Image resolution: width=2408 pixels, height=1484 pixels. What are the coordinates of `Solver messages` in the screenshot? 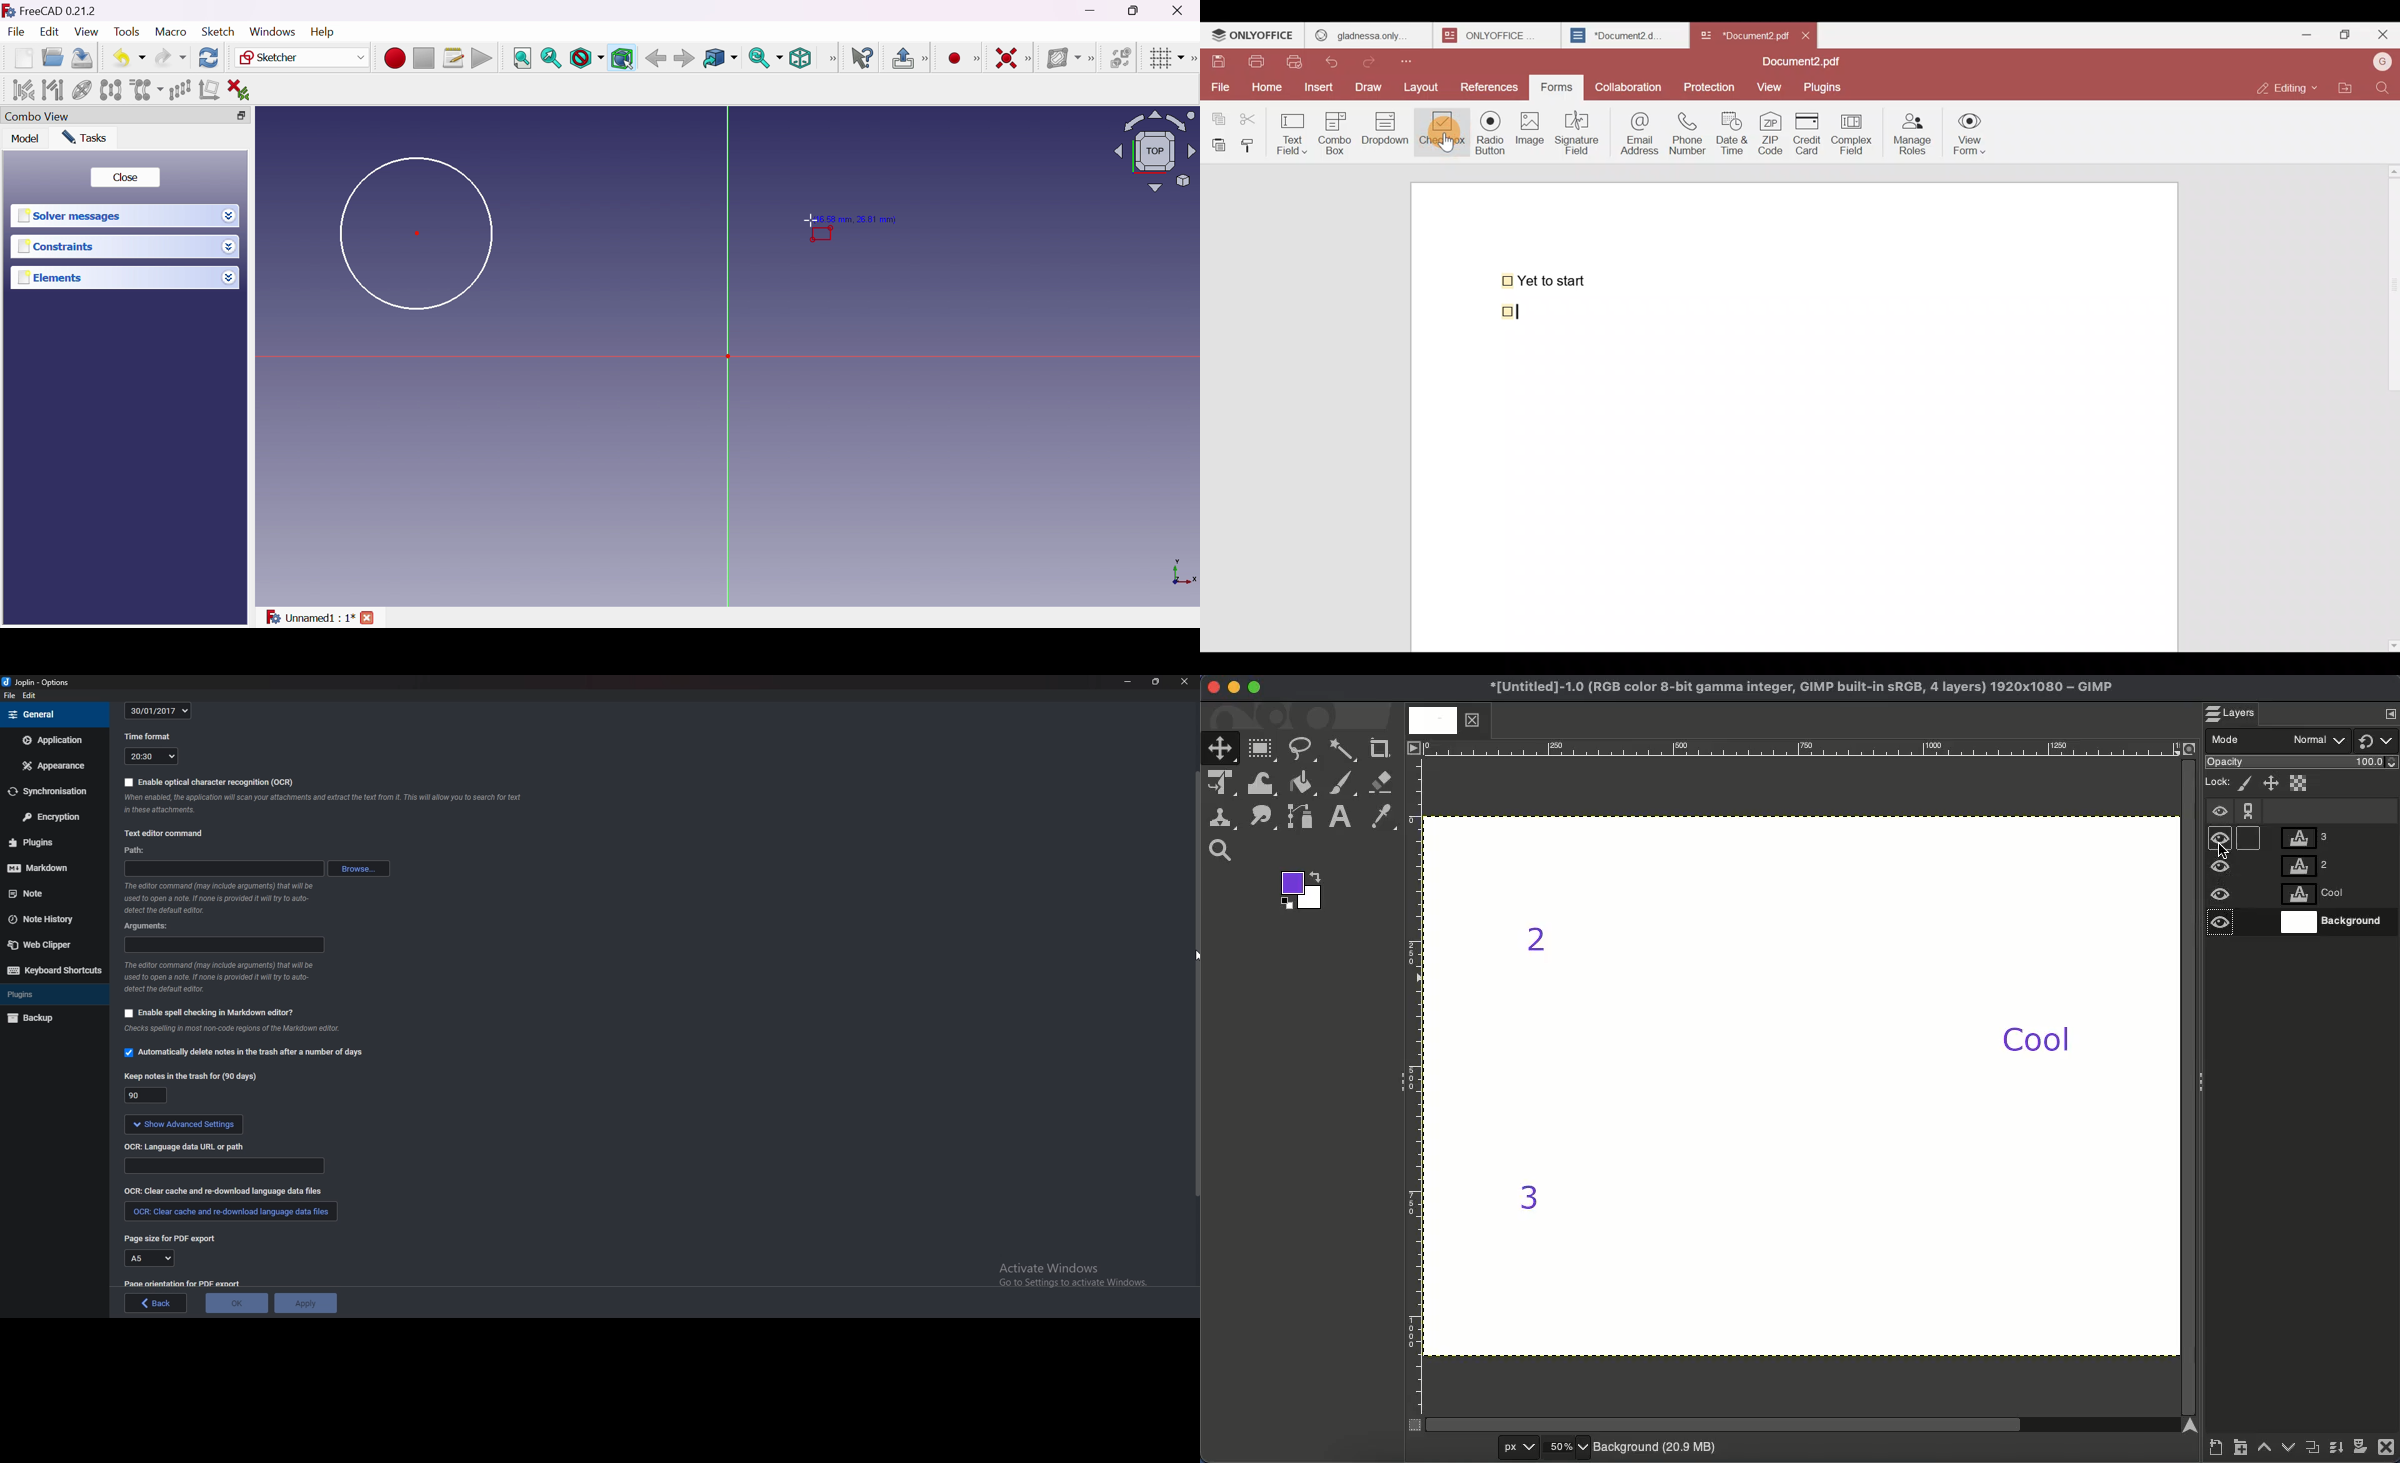 It's located at (69, 216).